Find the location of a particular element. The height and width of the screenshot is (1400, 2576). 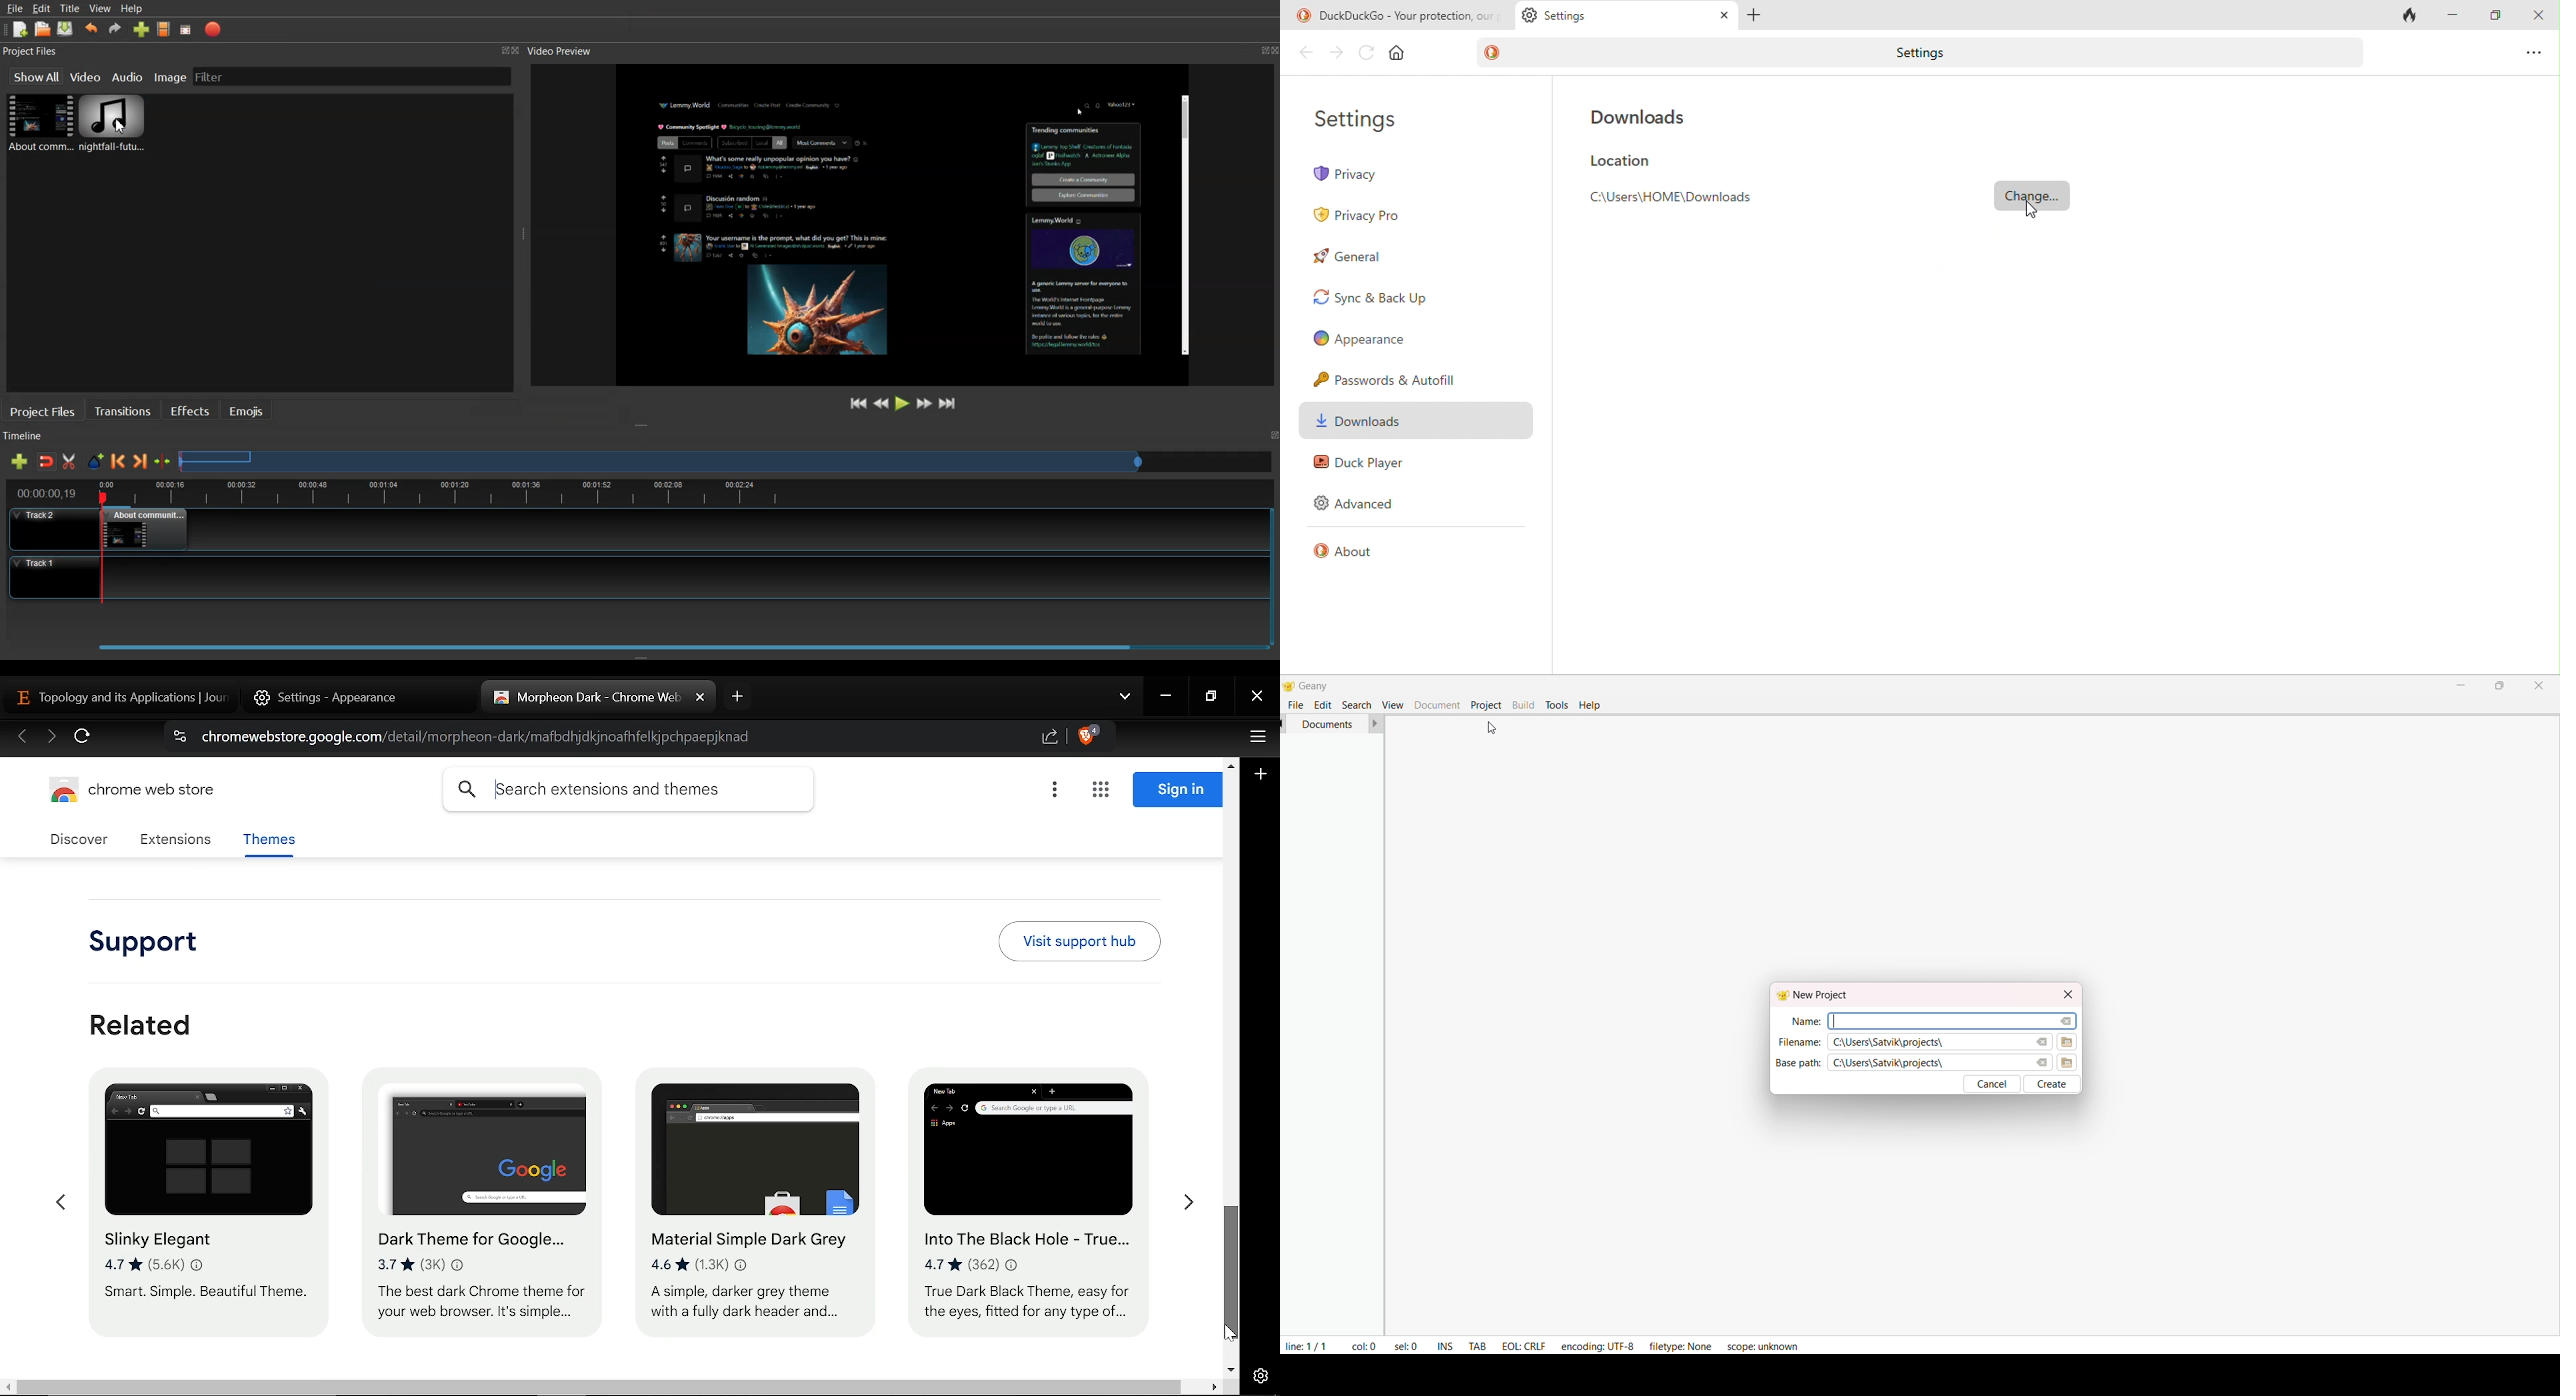

scroll bar is located at coordinates (803, 1388).